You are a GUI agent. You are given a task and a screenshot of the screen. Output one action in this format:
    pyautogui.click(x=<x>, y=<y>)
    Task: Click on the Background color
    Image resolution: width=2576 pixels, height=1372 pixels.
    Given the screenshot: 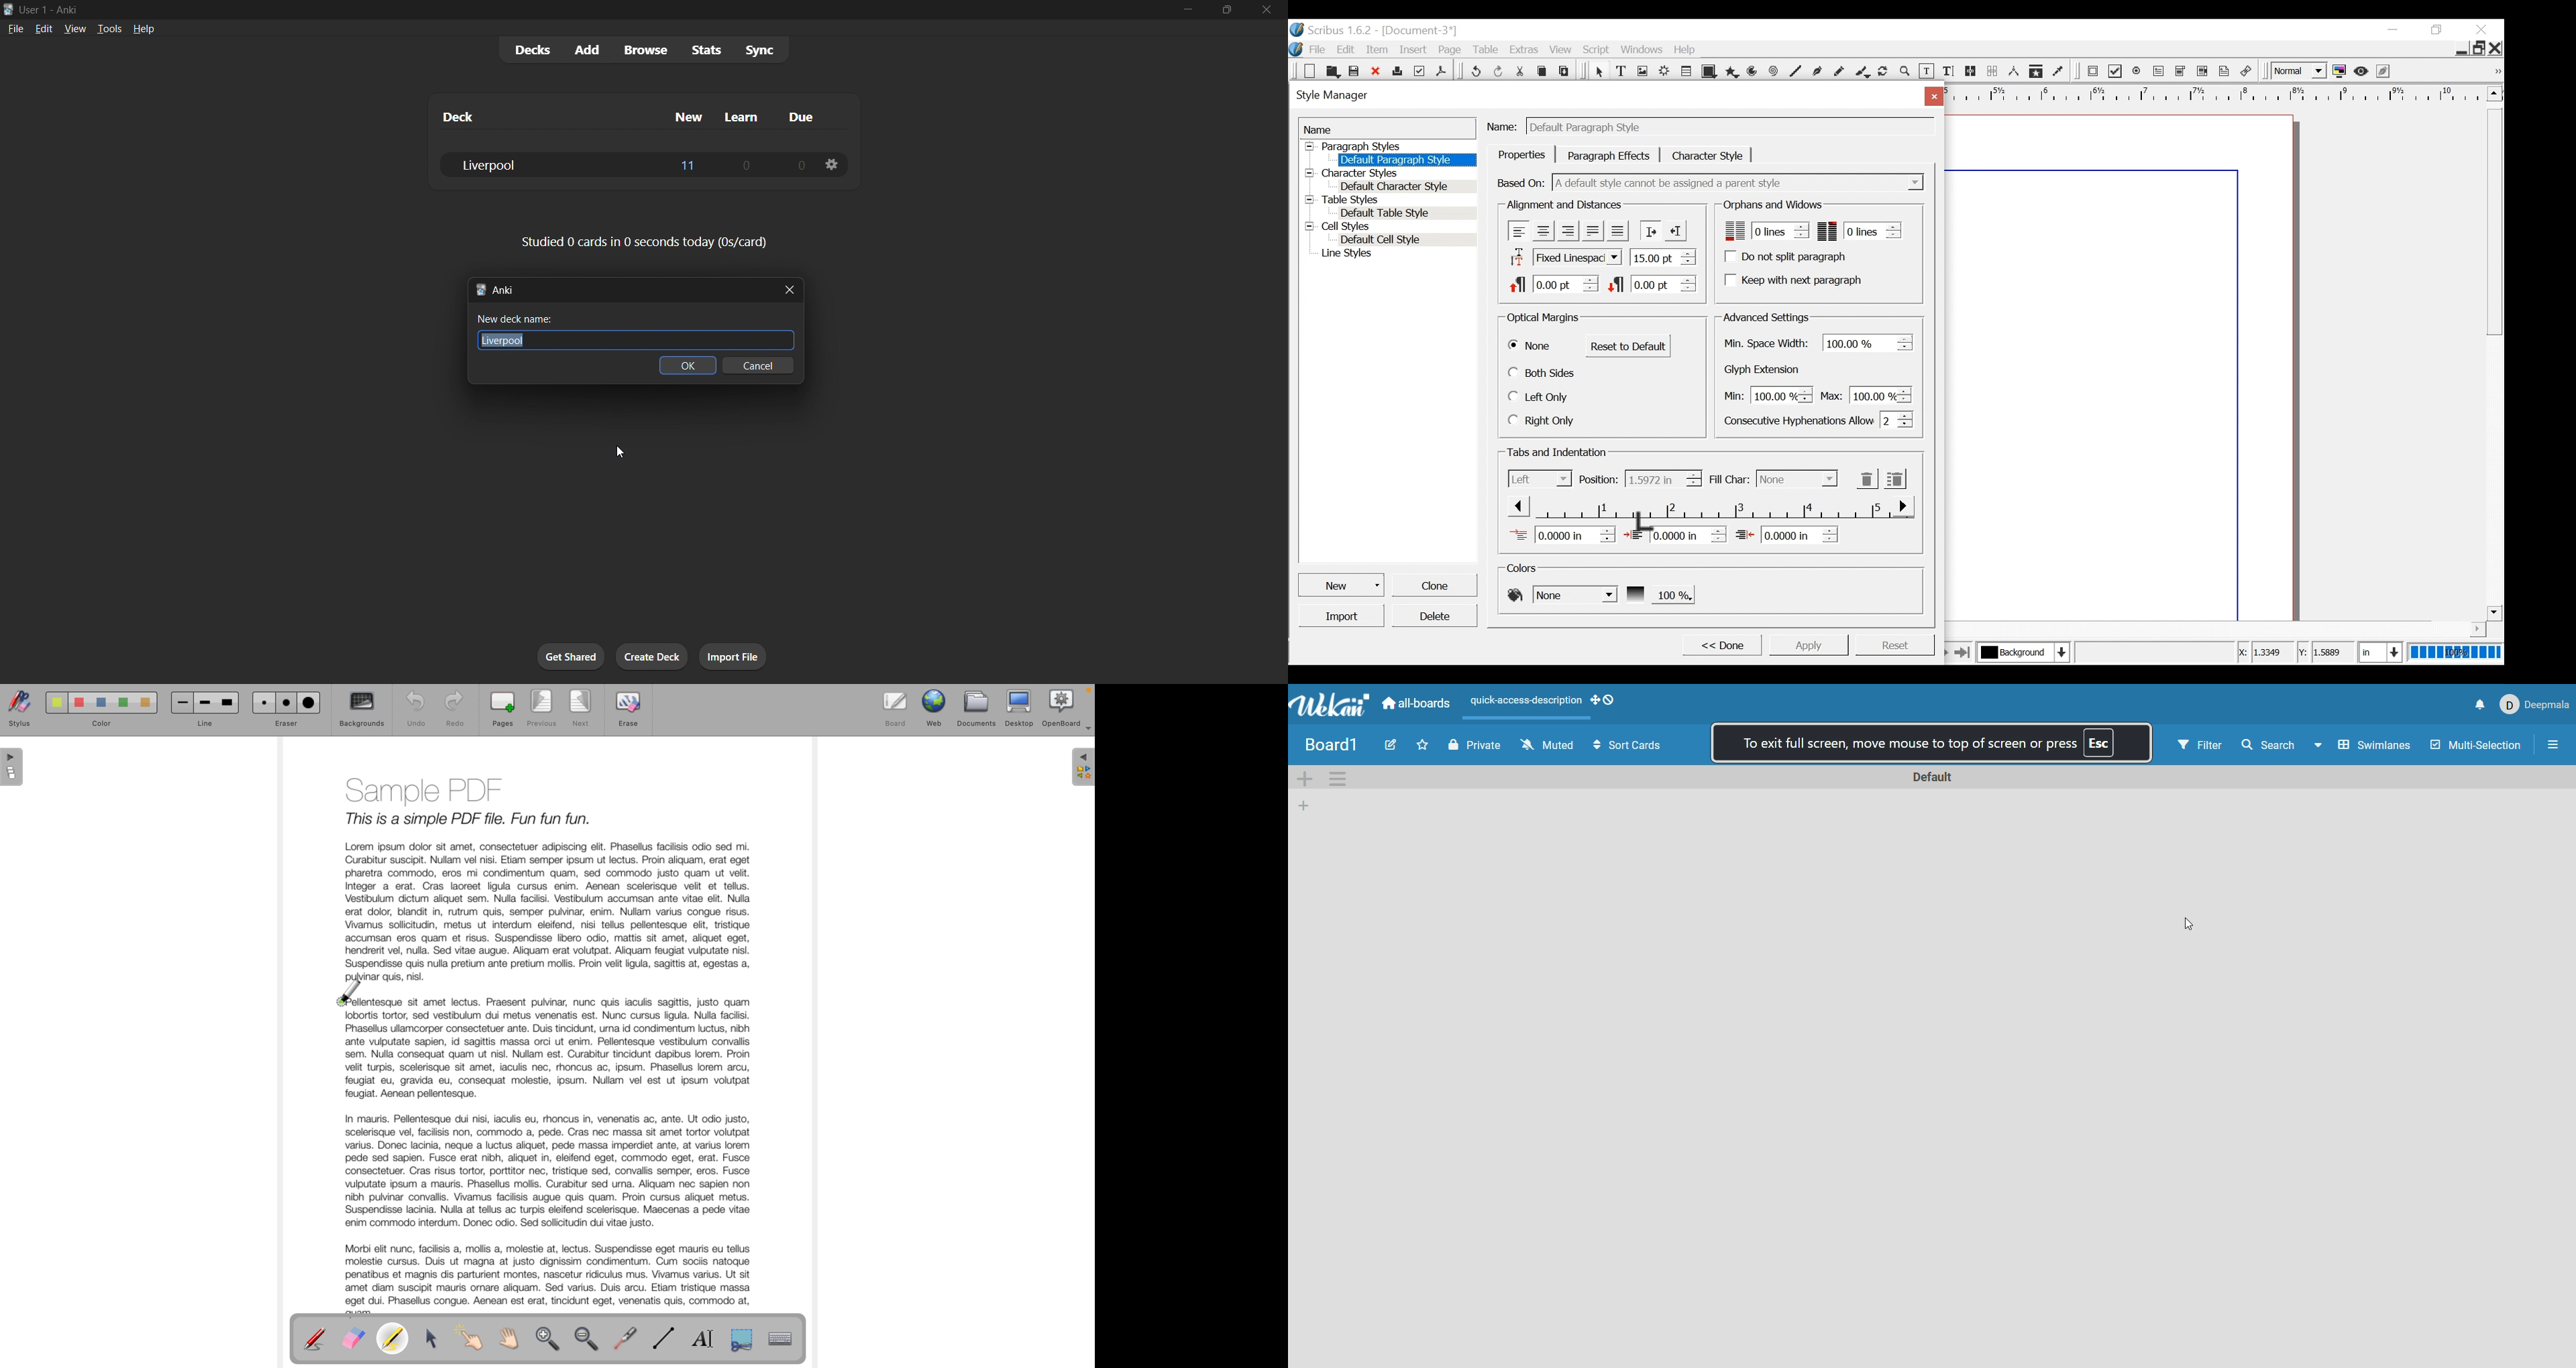 What is the action you would take?
    pyautogui.click(x=1561, y=593)
    